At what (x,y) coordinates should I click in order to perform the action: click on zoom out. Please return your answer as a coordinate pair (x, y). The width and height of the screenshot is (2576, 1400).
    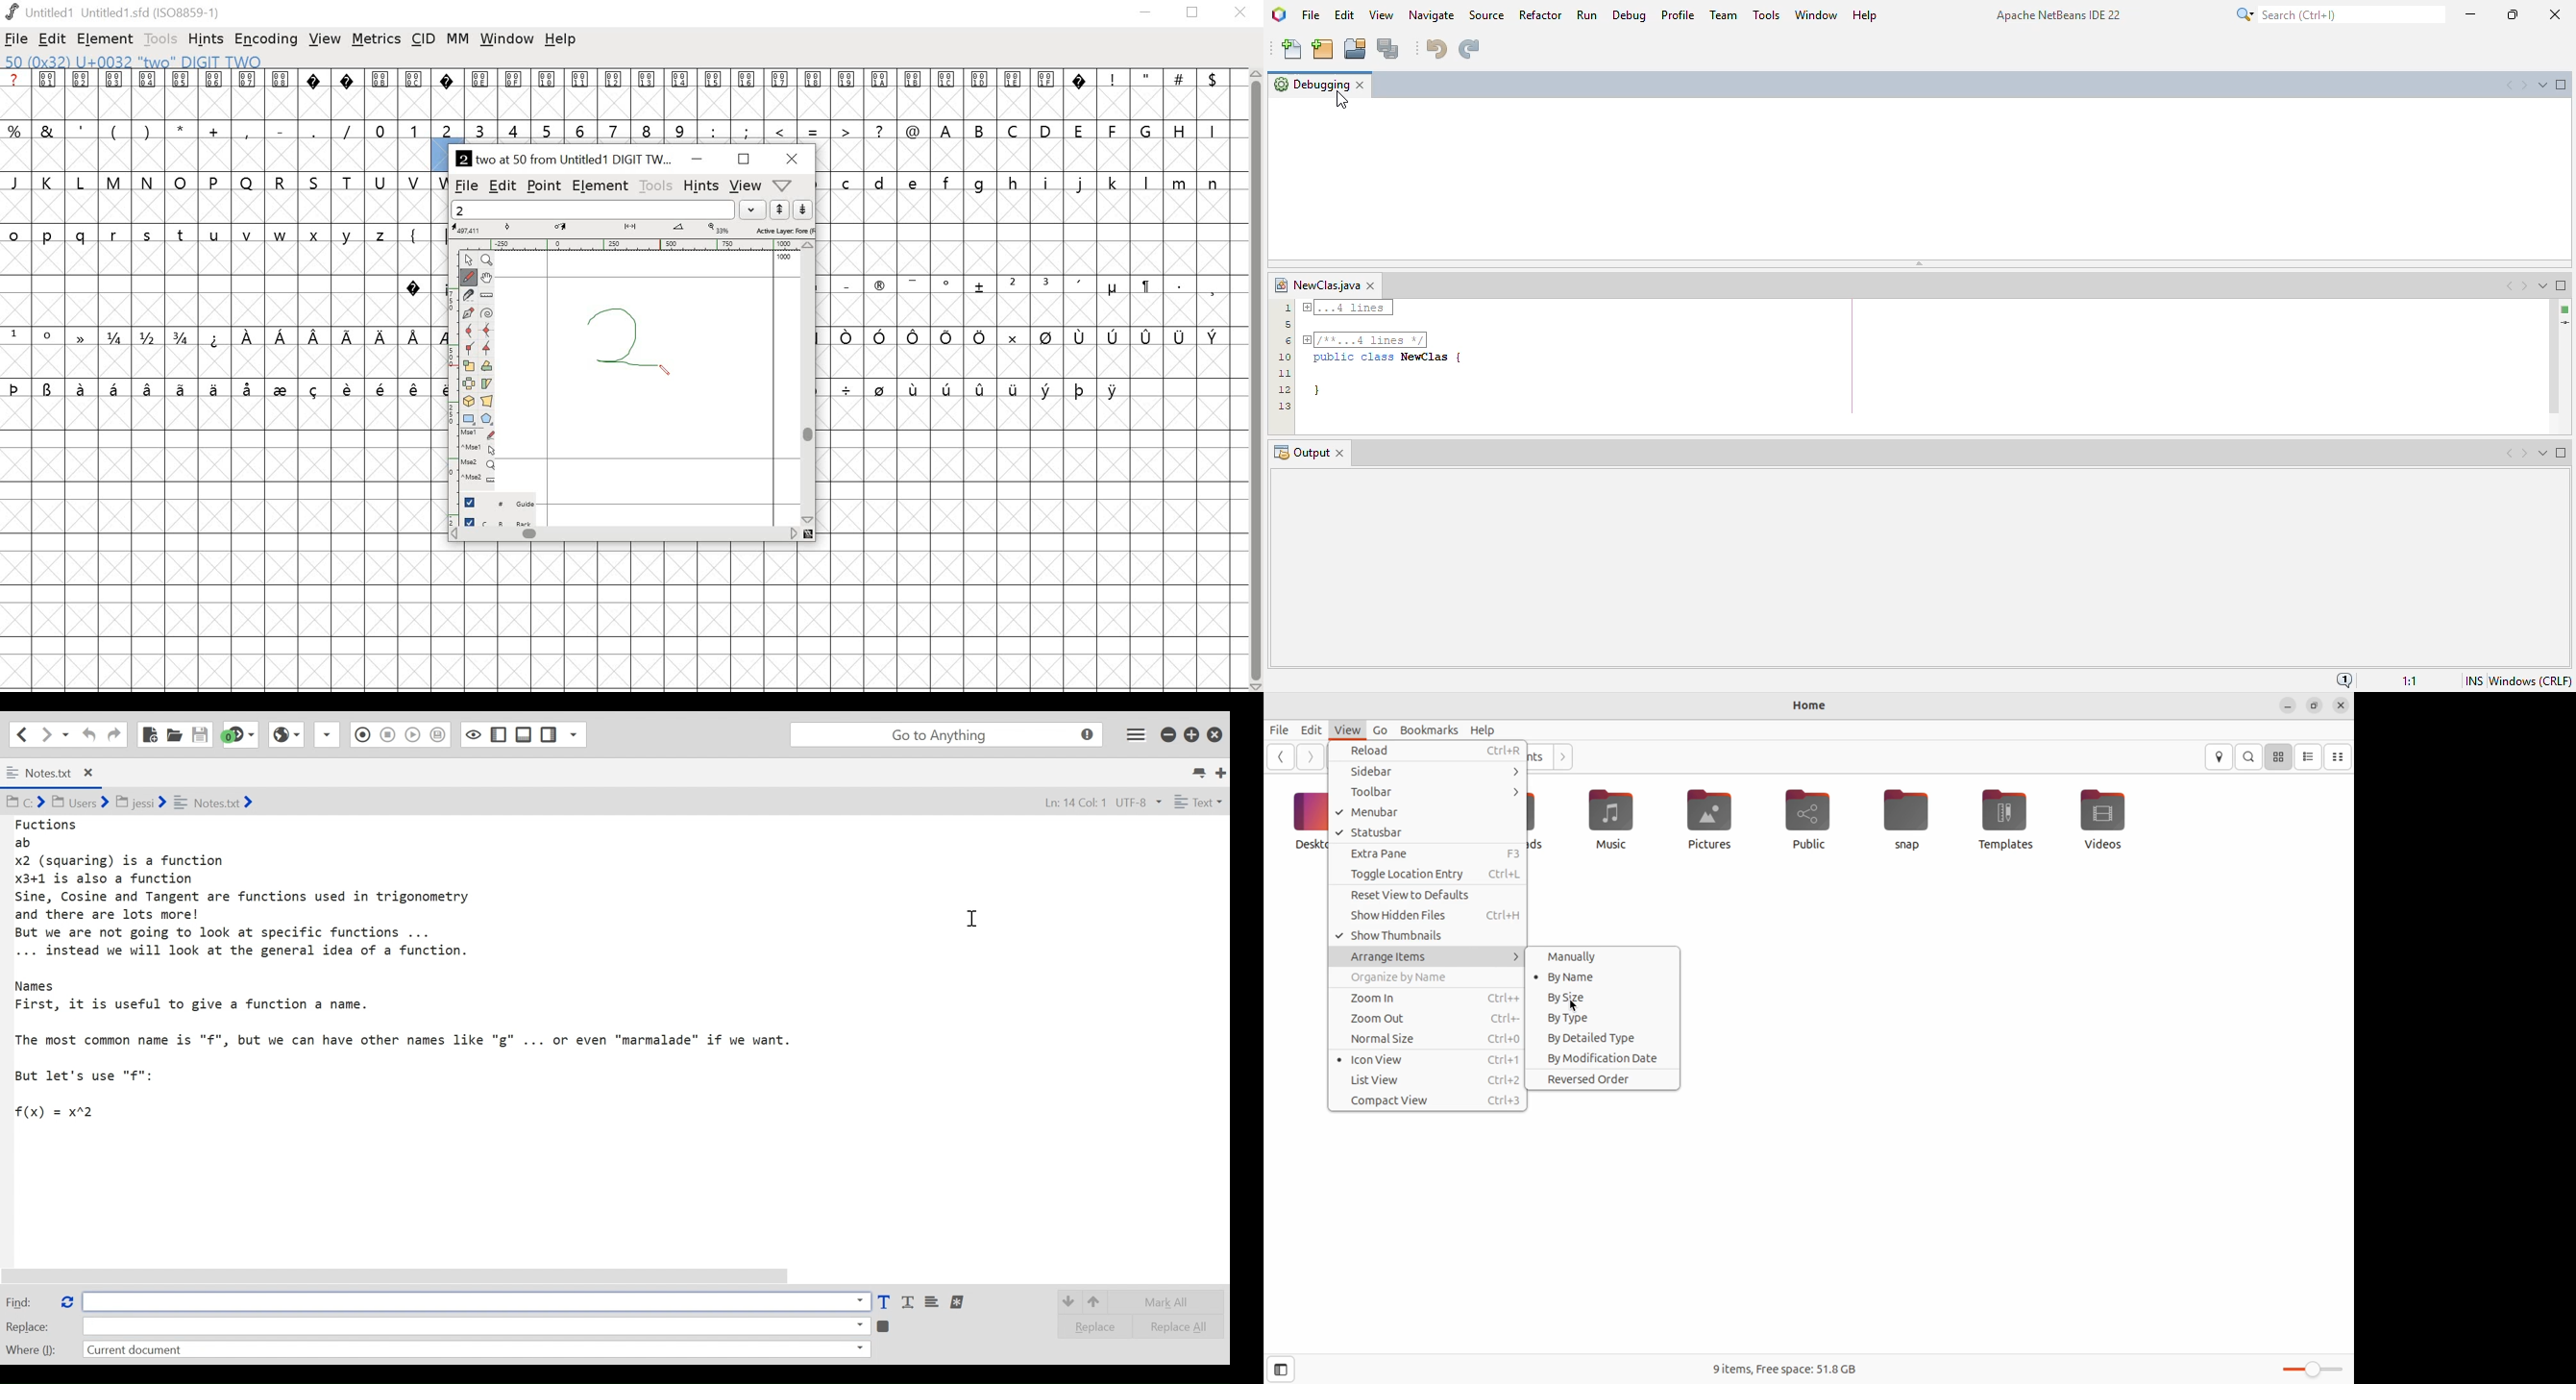
    Looking at the image, I should click on (1427, 1020).